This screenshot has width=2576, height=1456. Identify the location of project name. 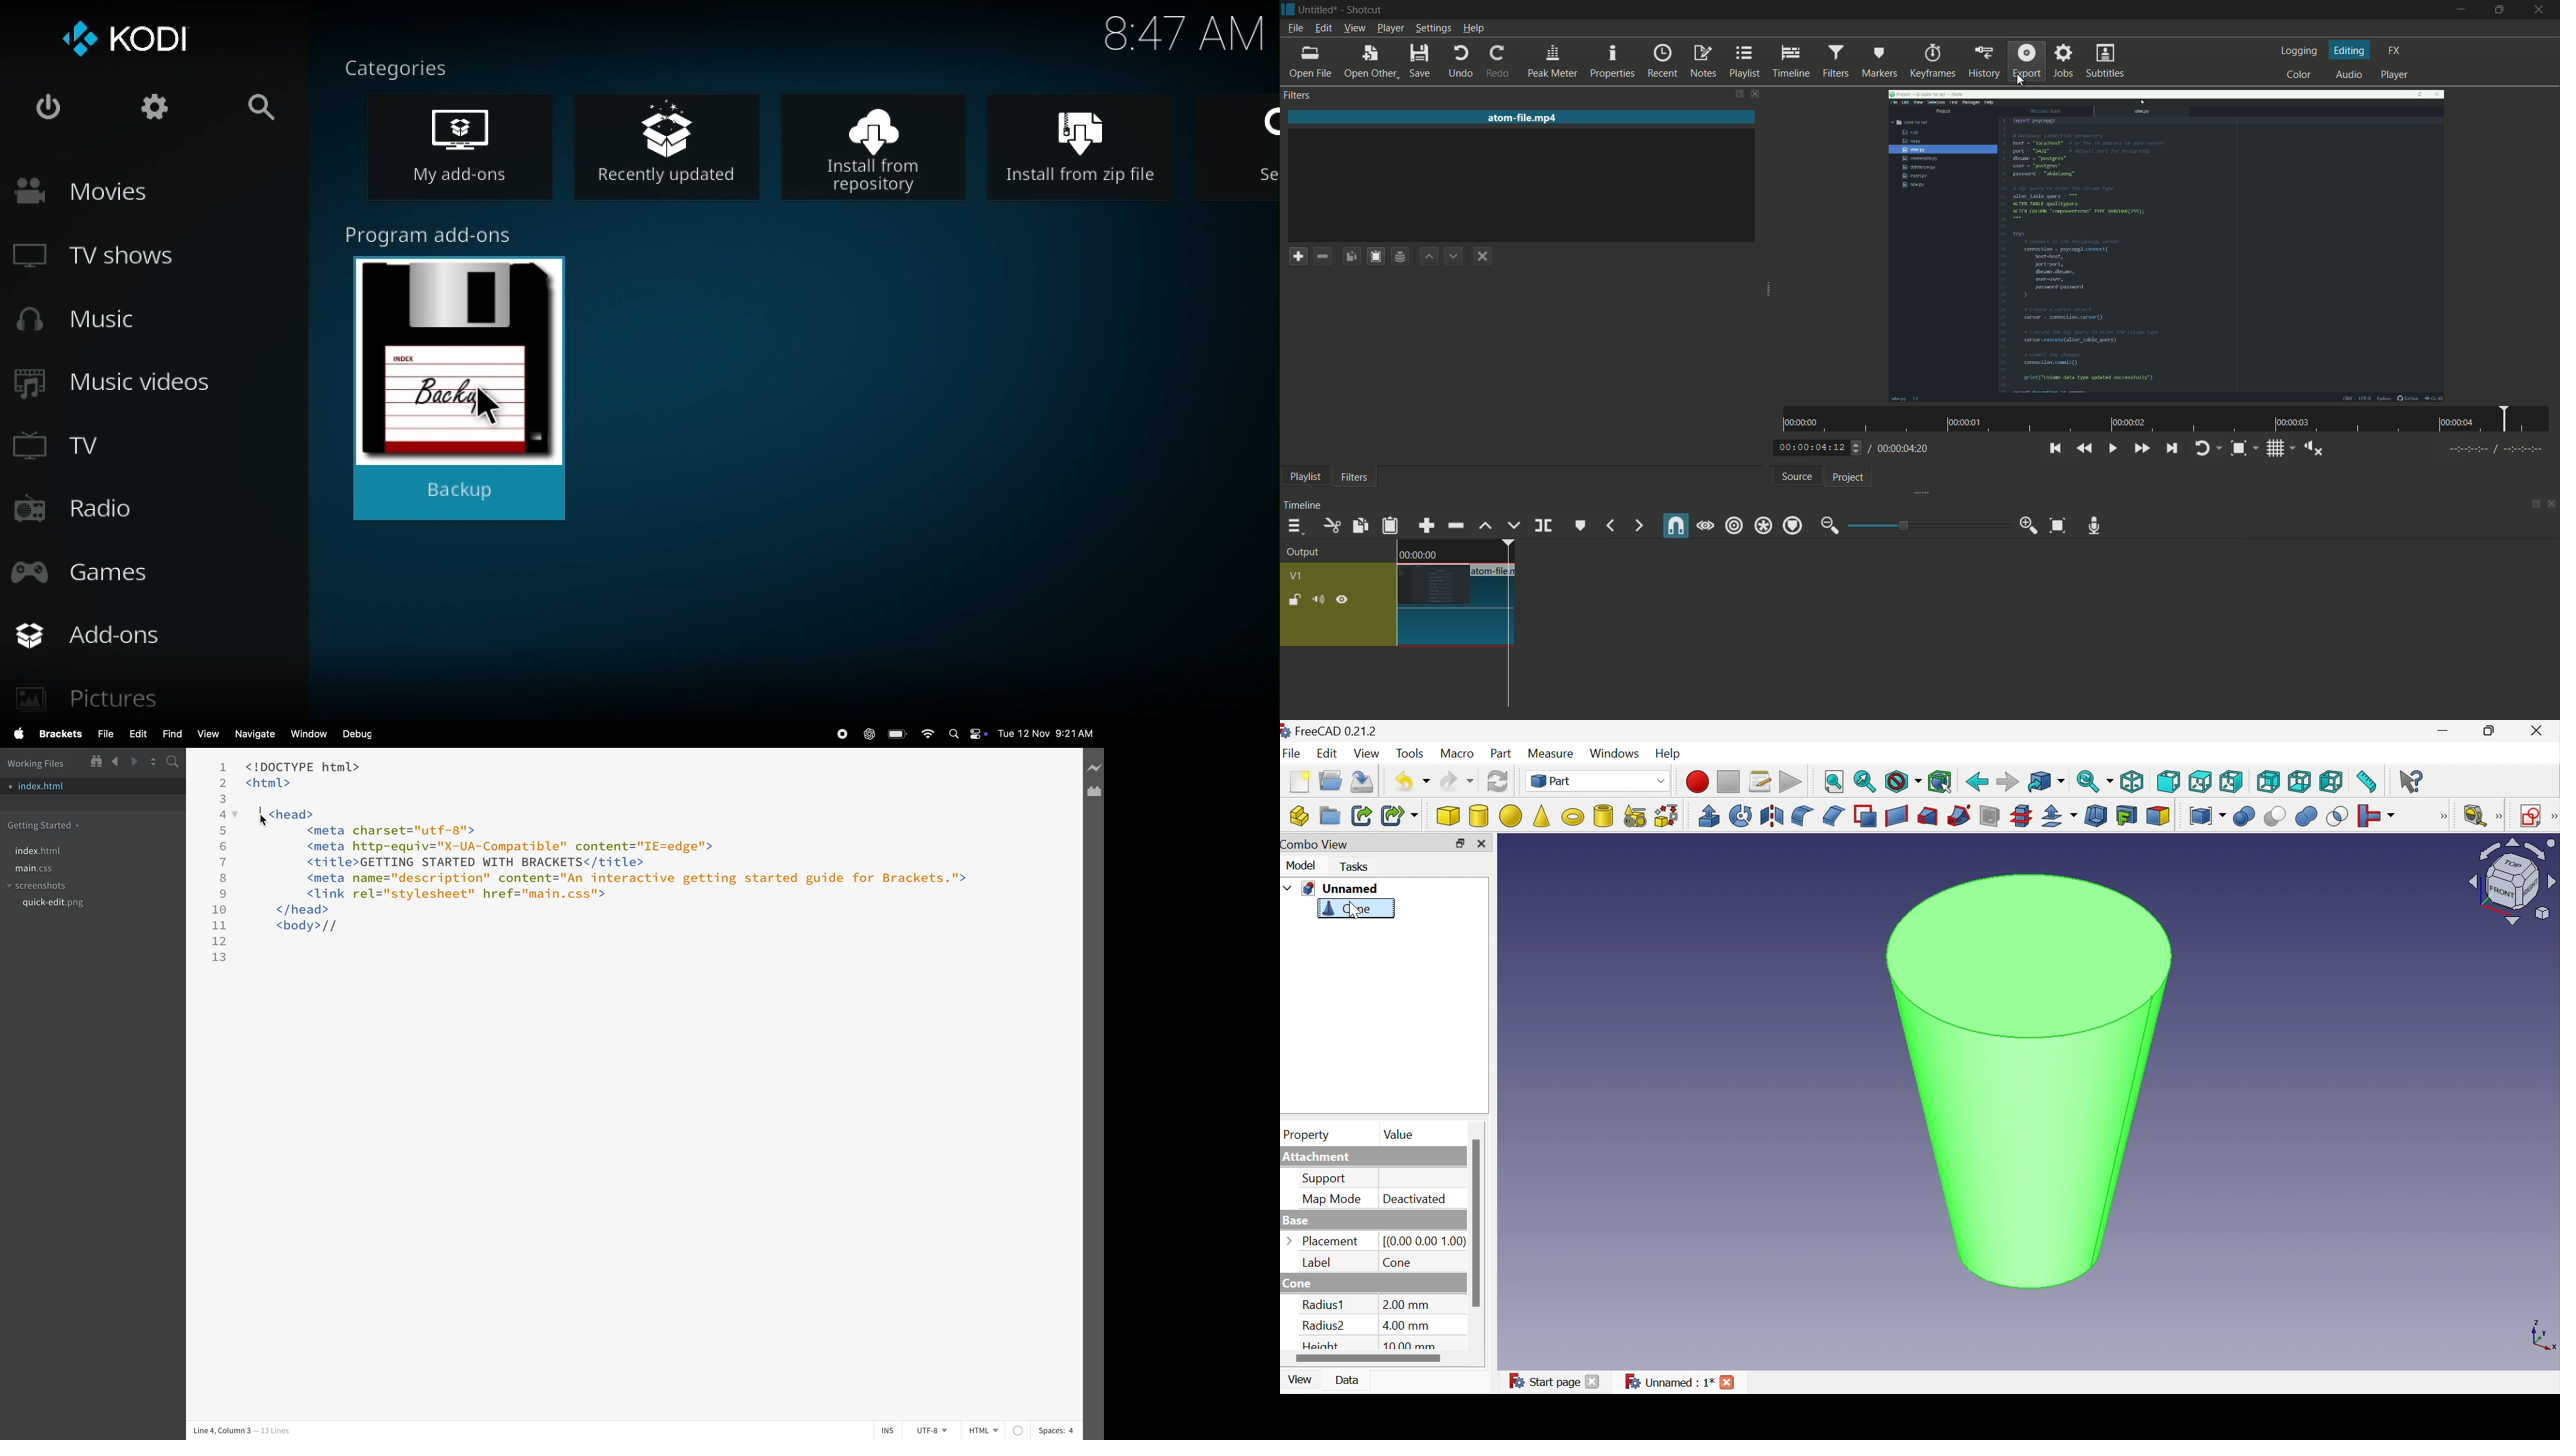
(1318, 9).